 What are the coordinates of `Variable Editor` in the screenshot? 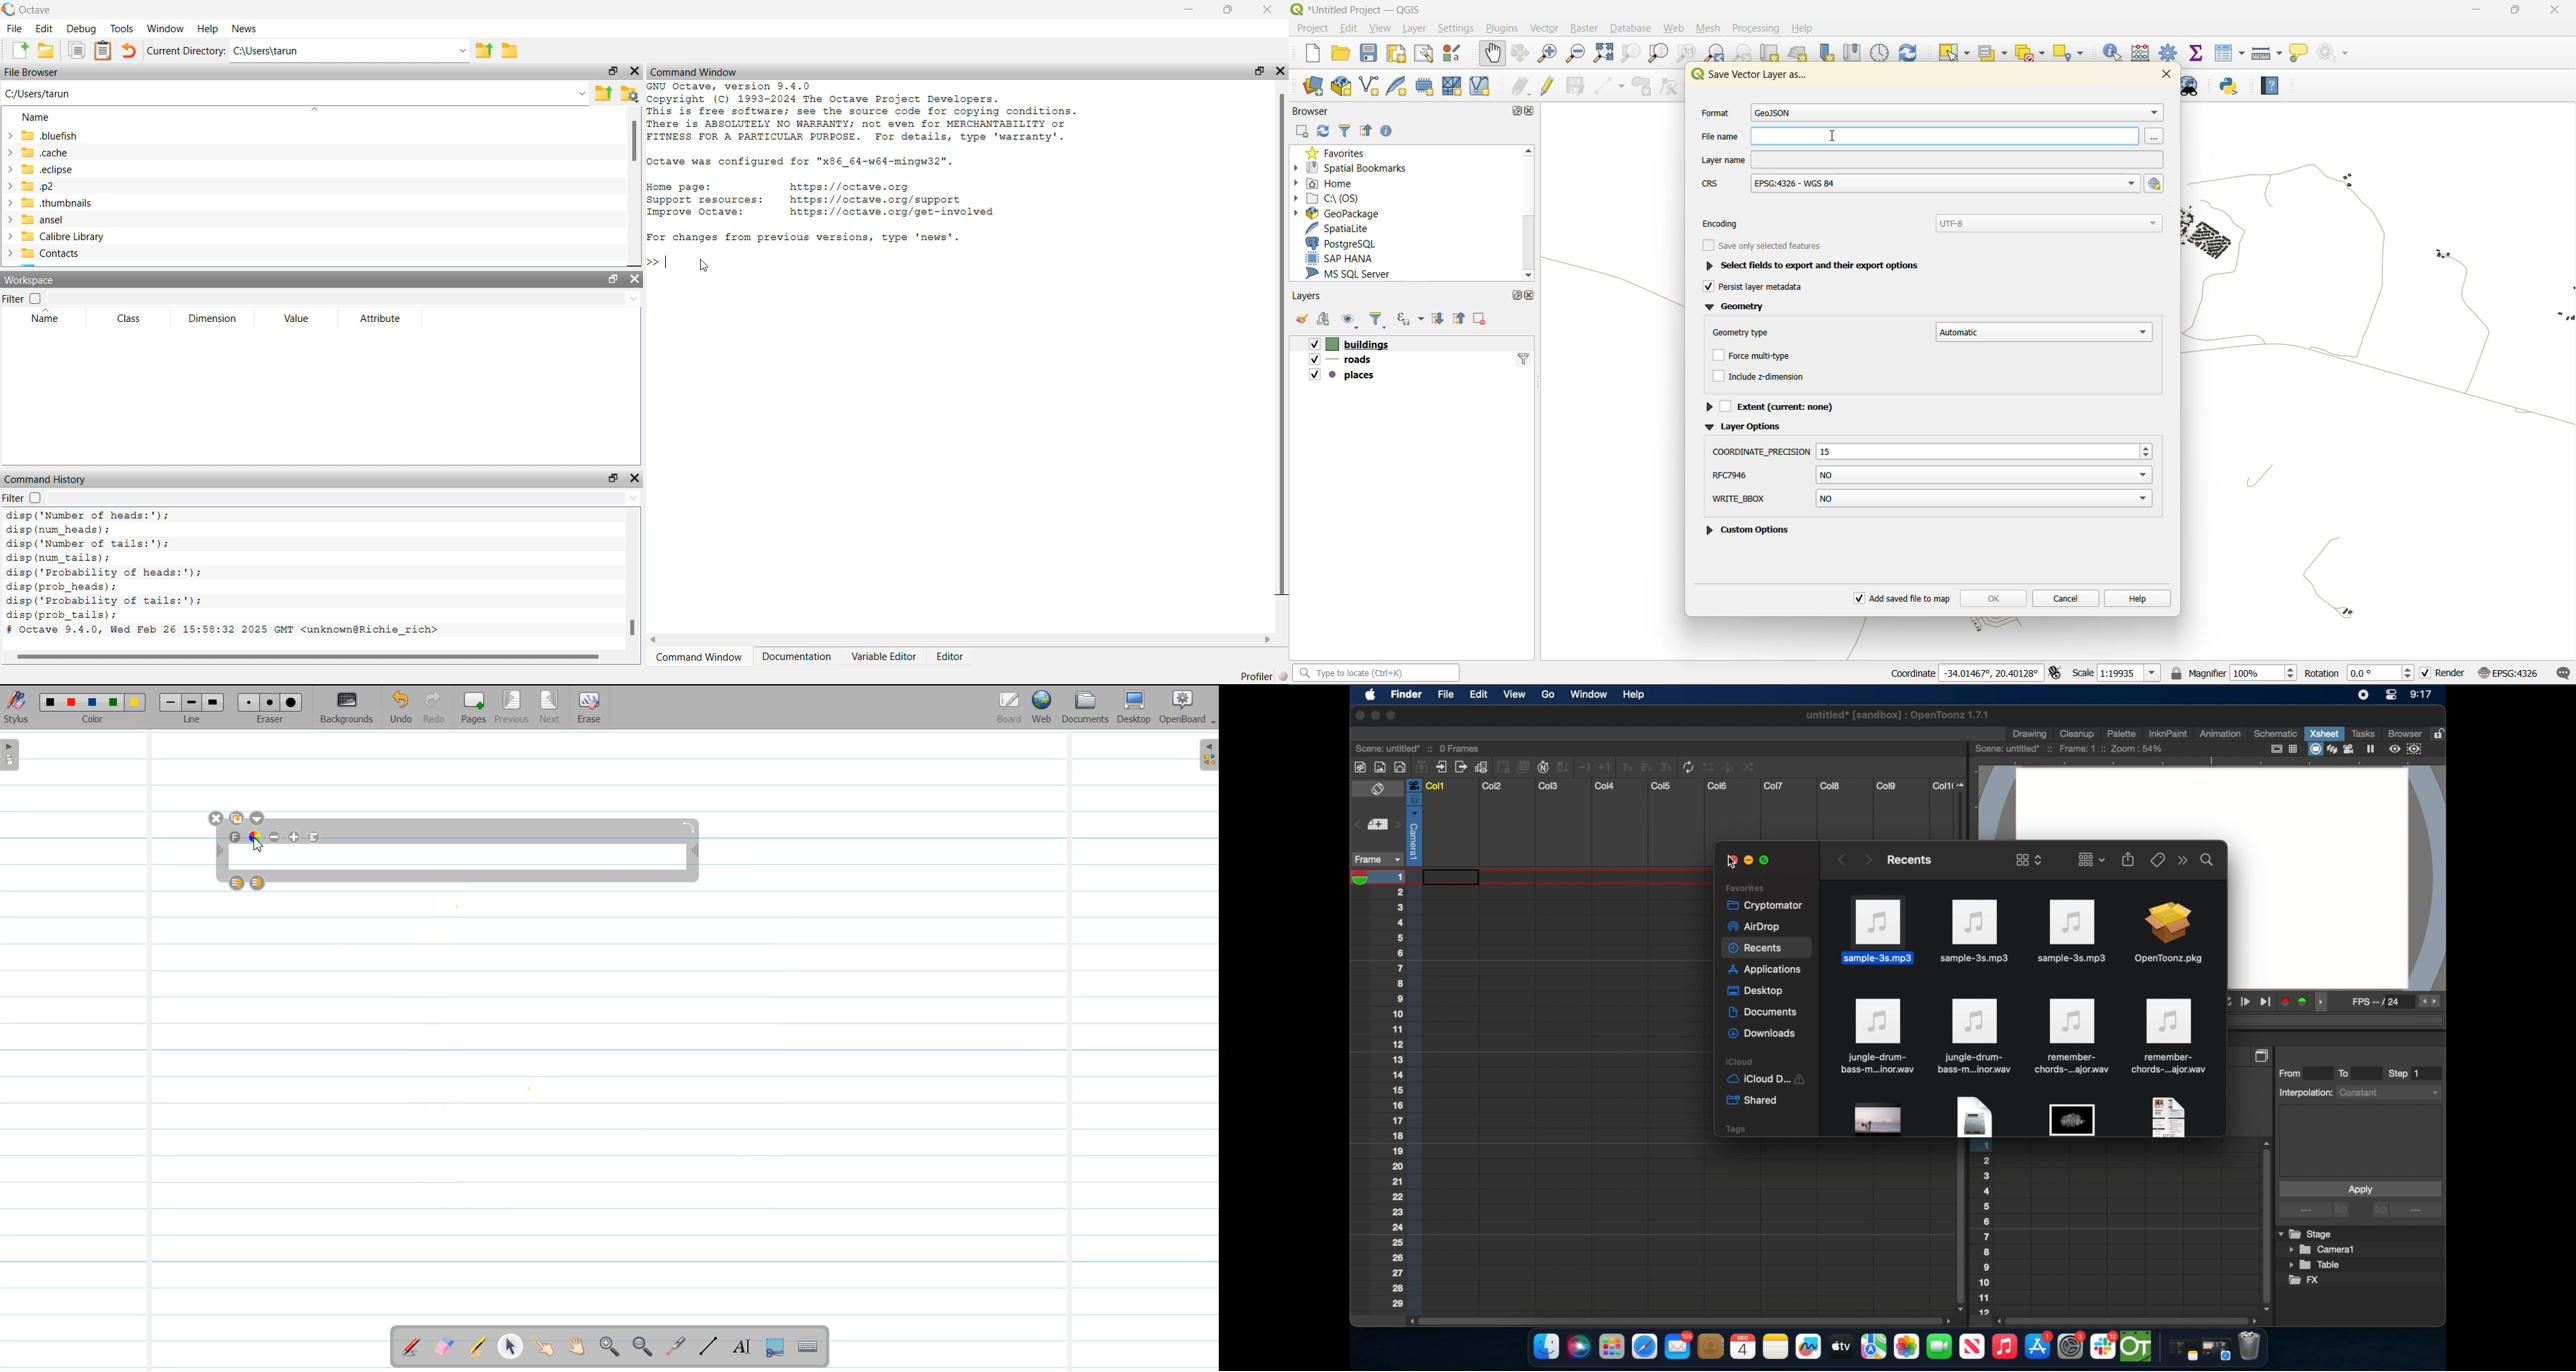 It's located at (885, 657).